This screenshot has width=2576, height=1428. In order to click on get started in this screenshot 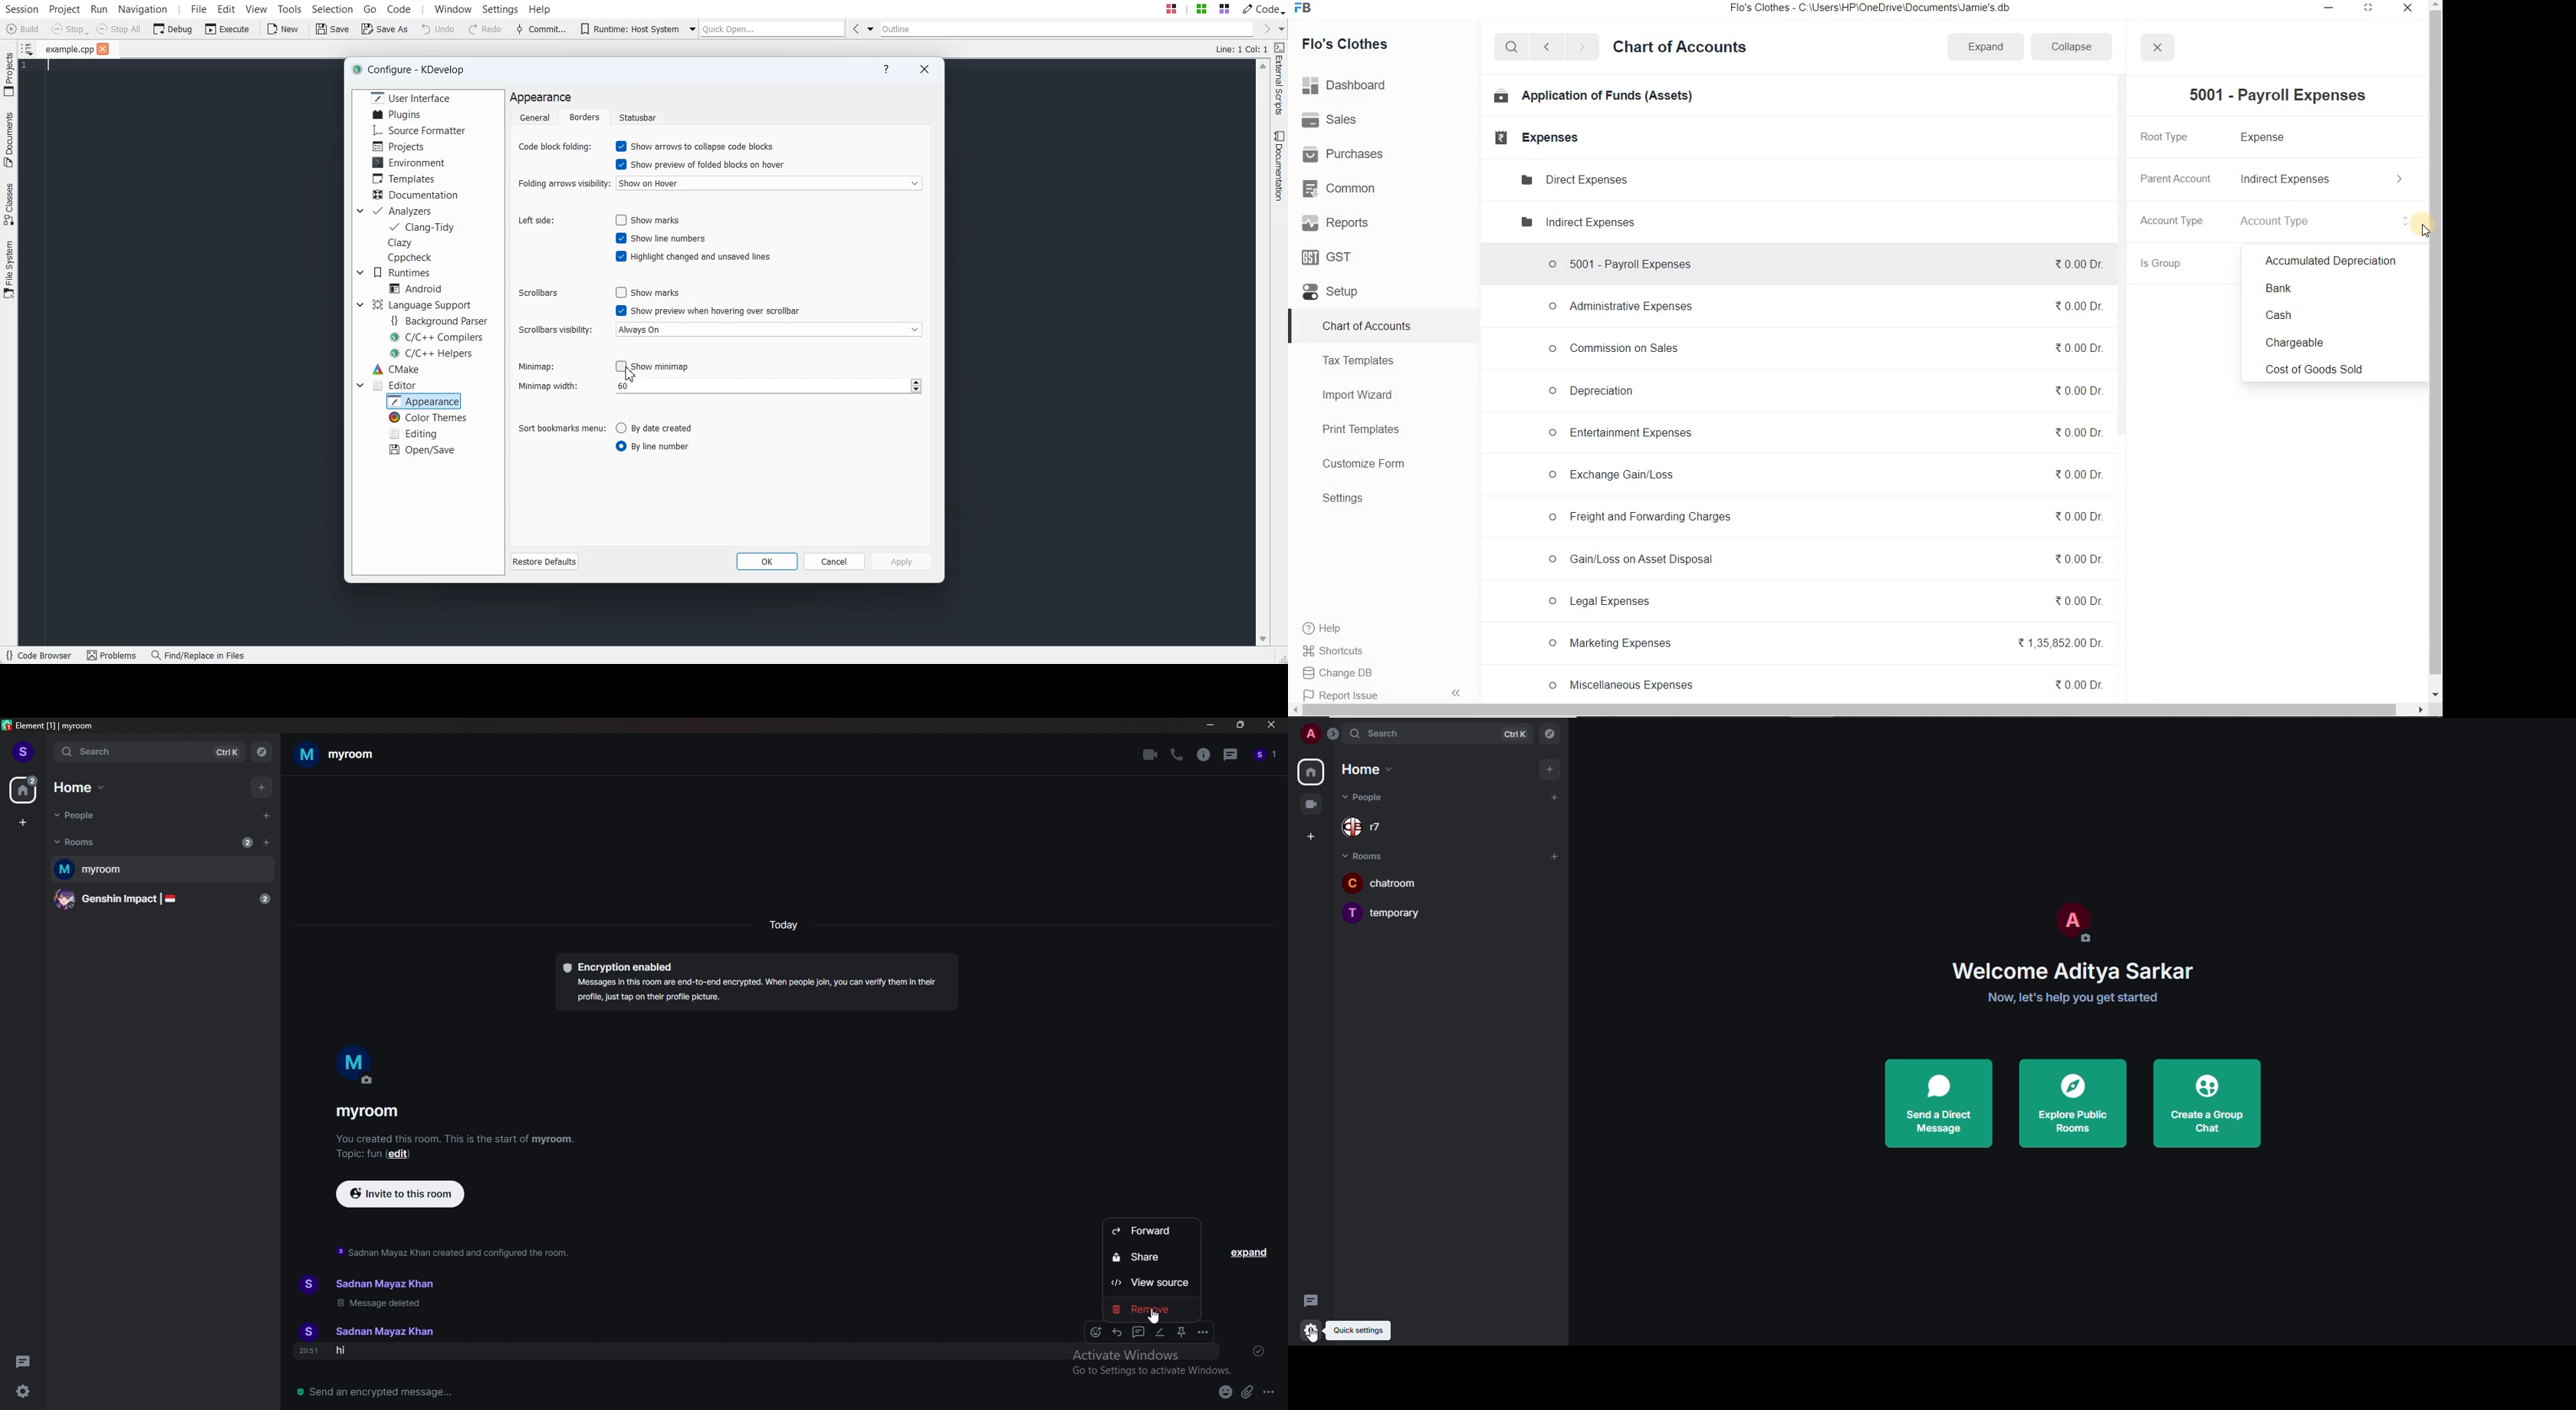, I will do `click(2074, 997)`.